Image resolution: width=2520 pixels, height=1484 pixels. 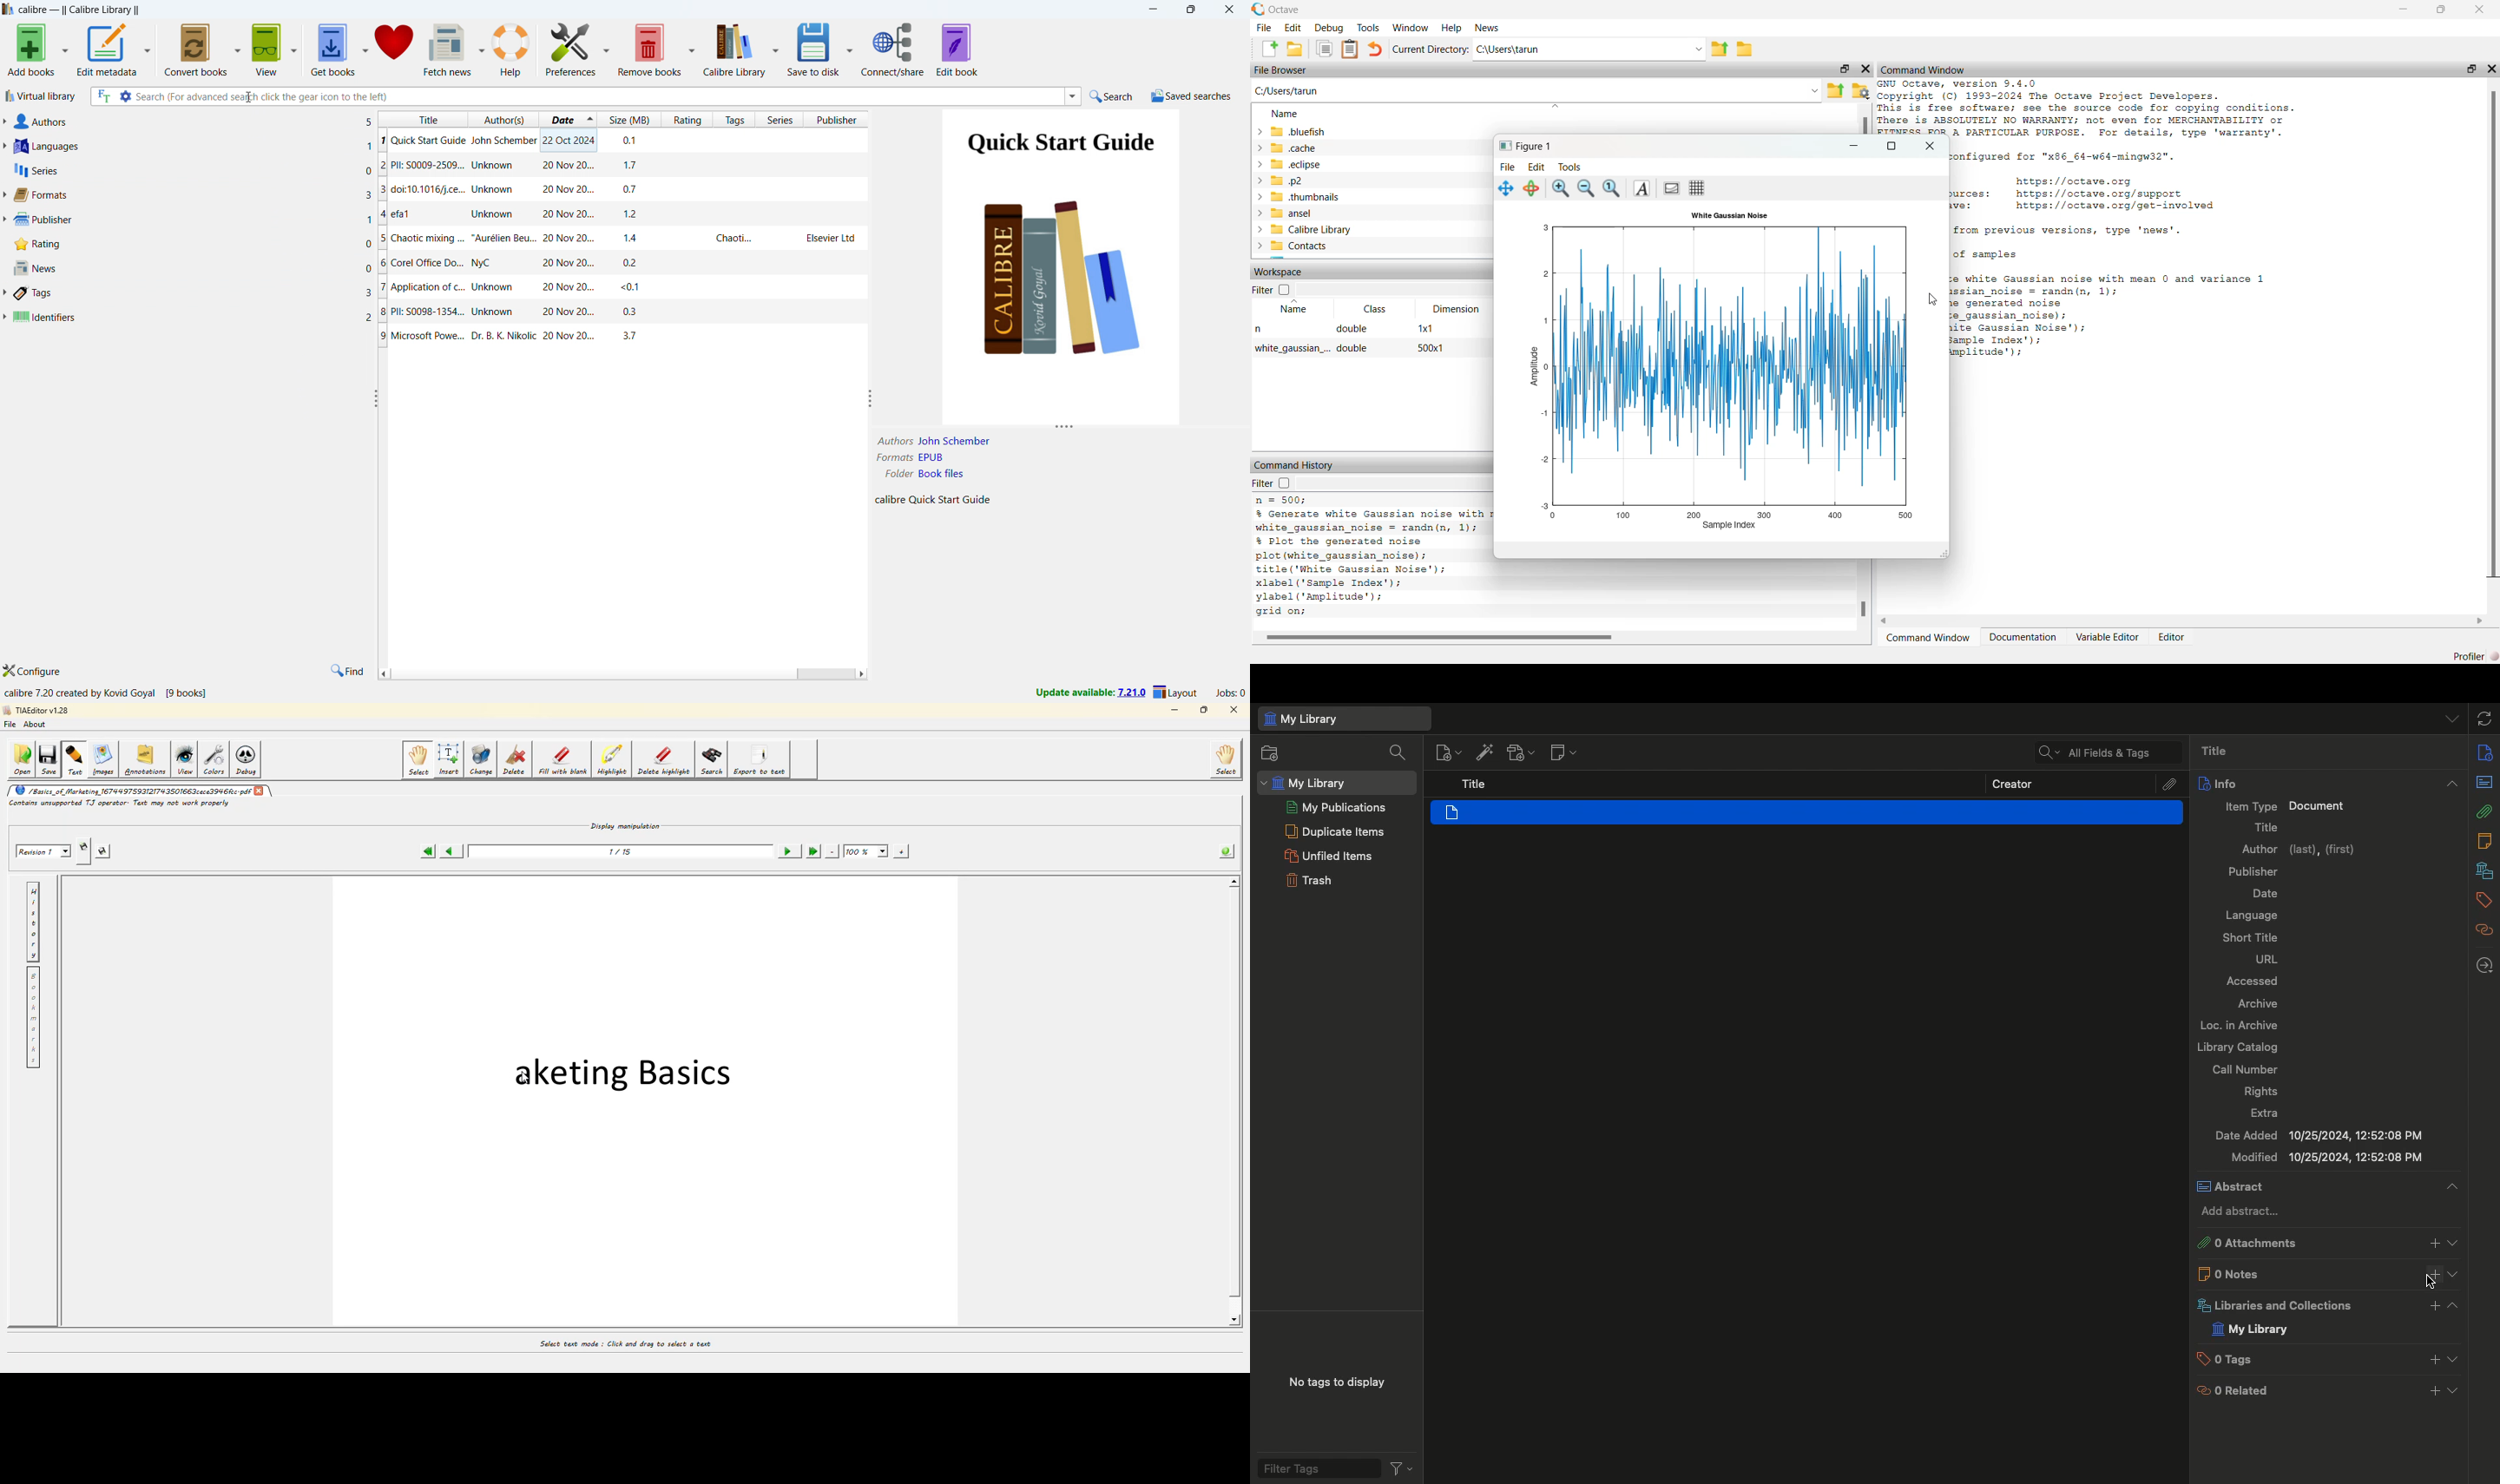 What do you see at coordinates (1277, 752) in the screenshot?
I see `New collection` at bounding box center [1277, 752].